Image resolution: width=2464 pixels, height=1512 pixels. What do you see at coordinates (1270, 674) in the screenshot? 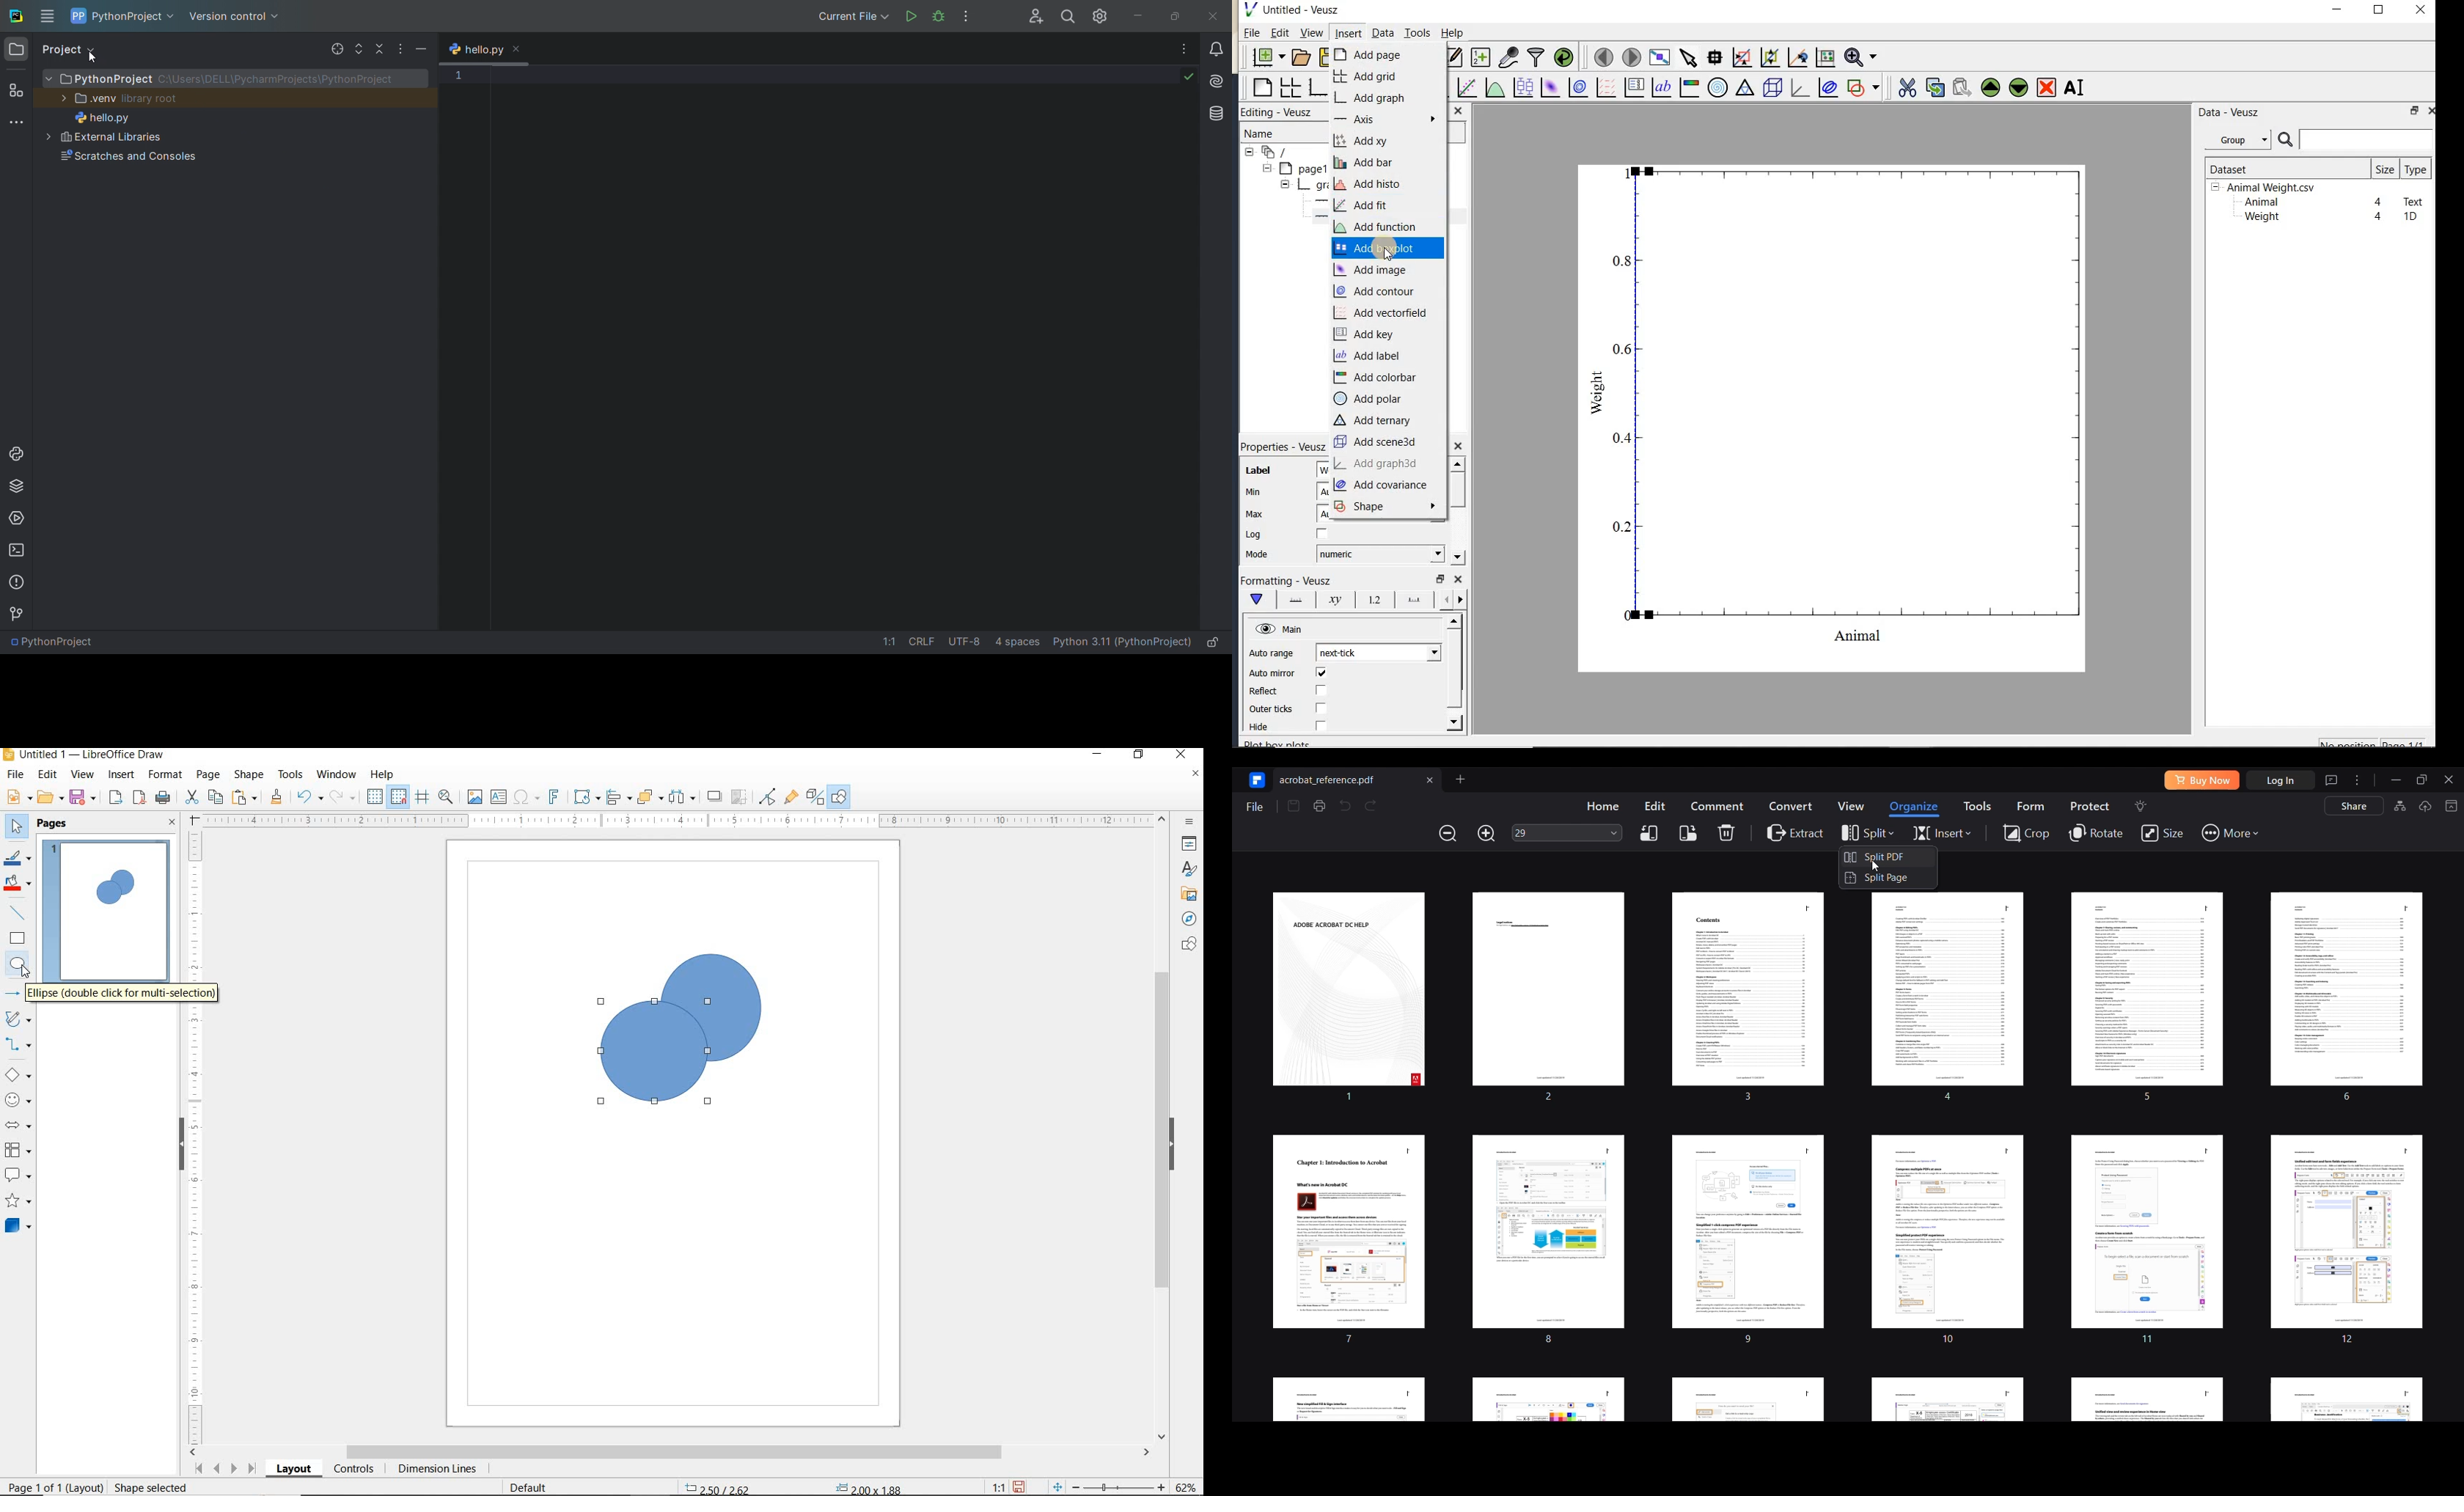
I see `Auto mirror` at bounding box center [1270, 674].